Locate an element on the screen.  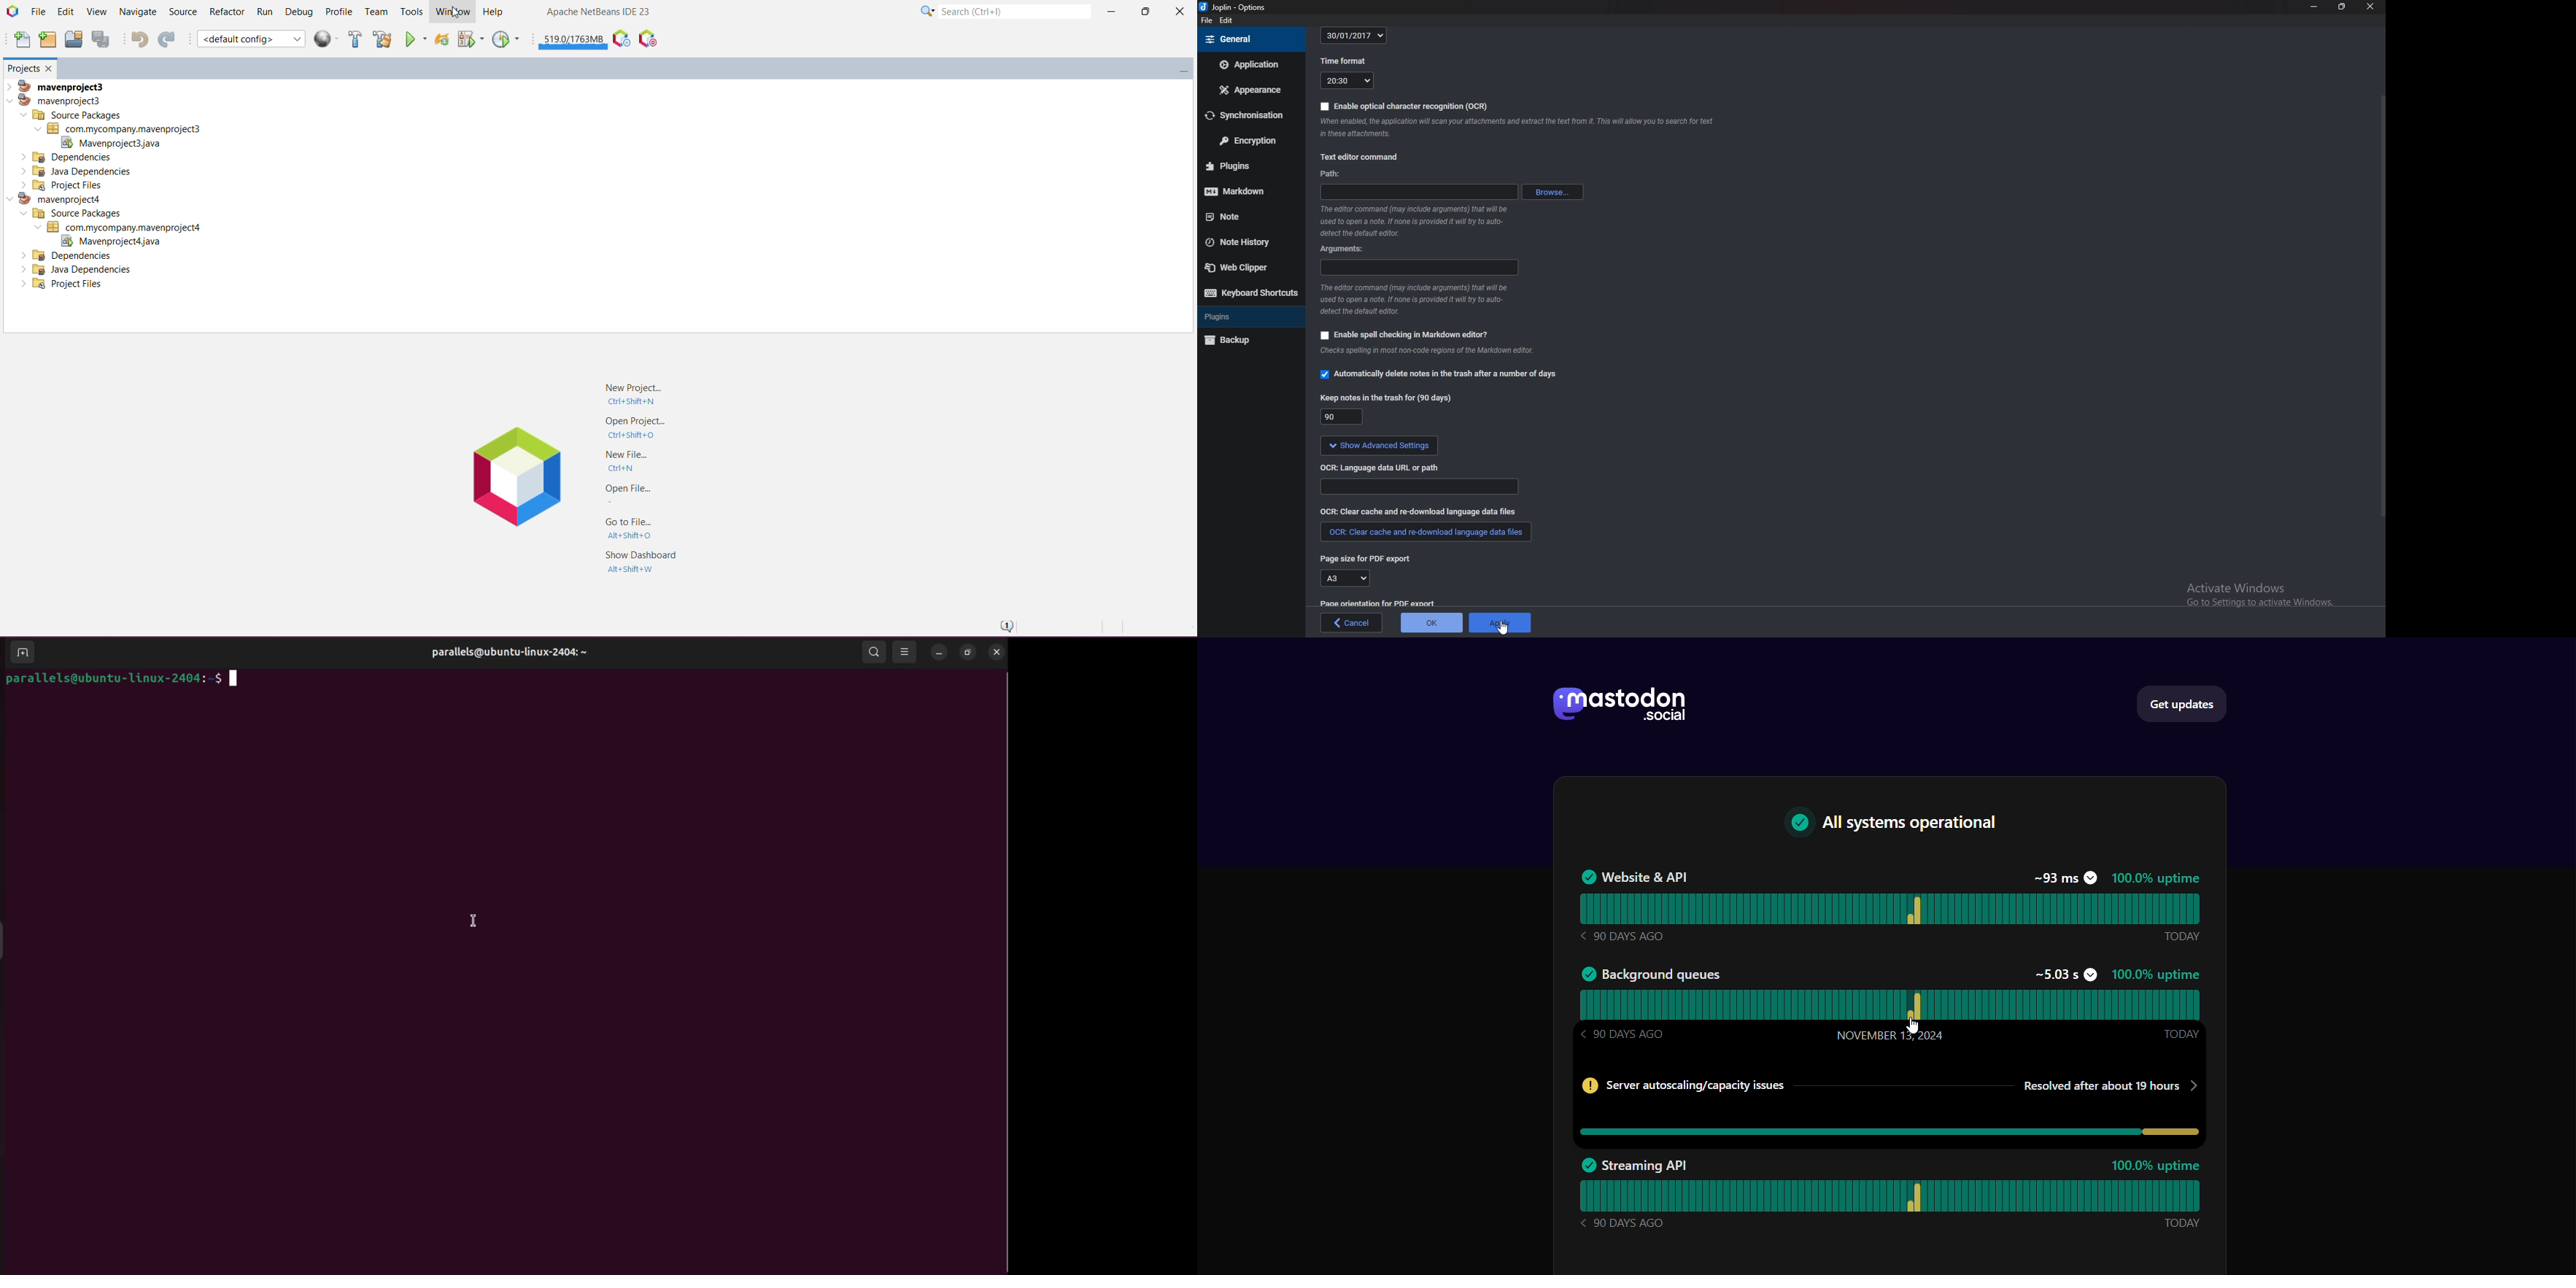
Enable O C R is located at coordinates (1403, 107).